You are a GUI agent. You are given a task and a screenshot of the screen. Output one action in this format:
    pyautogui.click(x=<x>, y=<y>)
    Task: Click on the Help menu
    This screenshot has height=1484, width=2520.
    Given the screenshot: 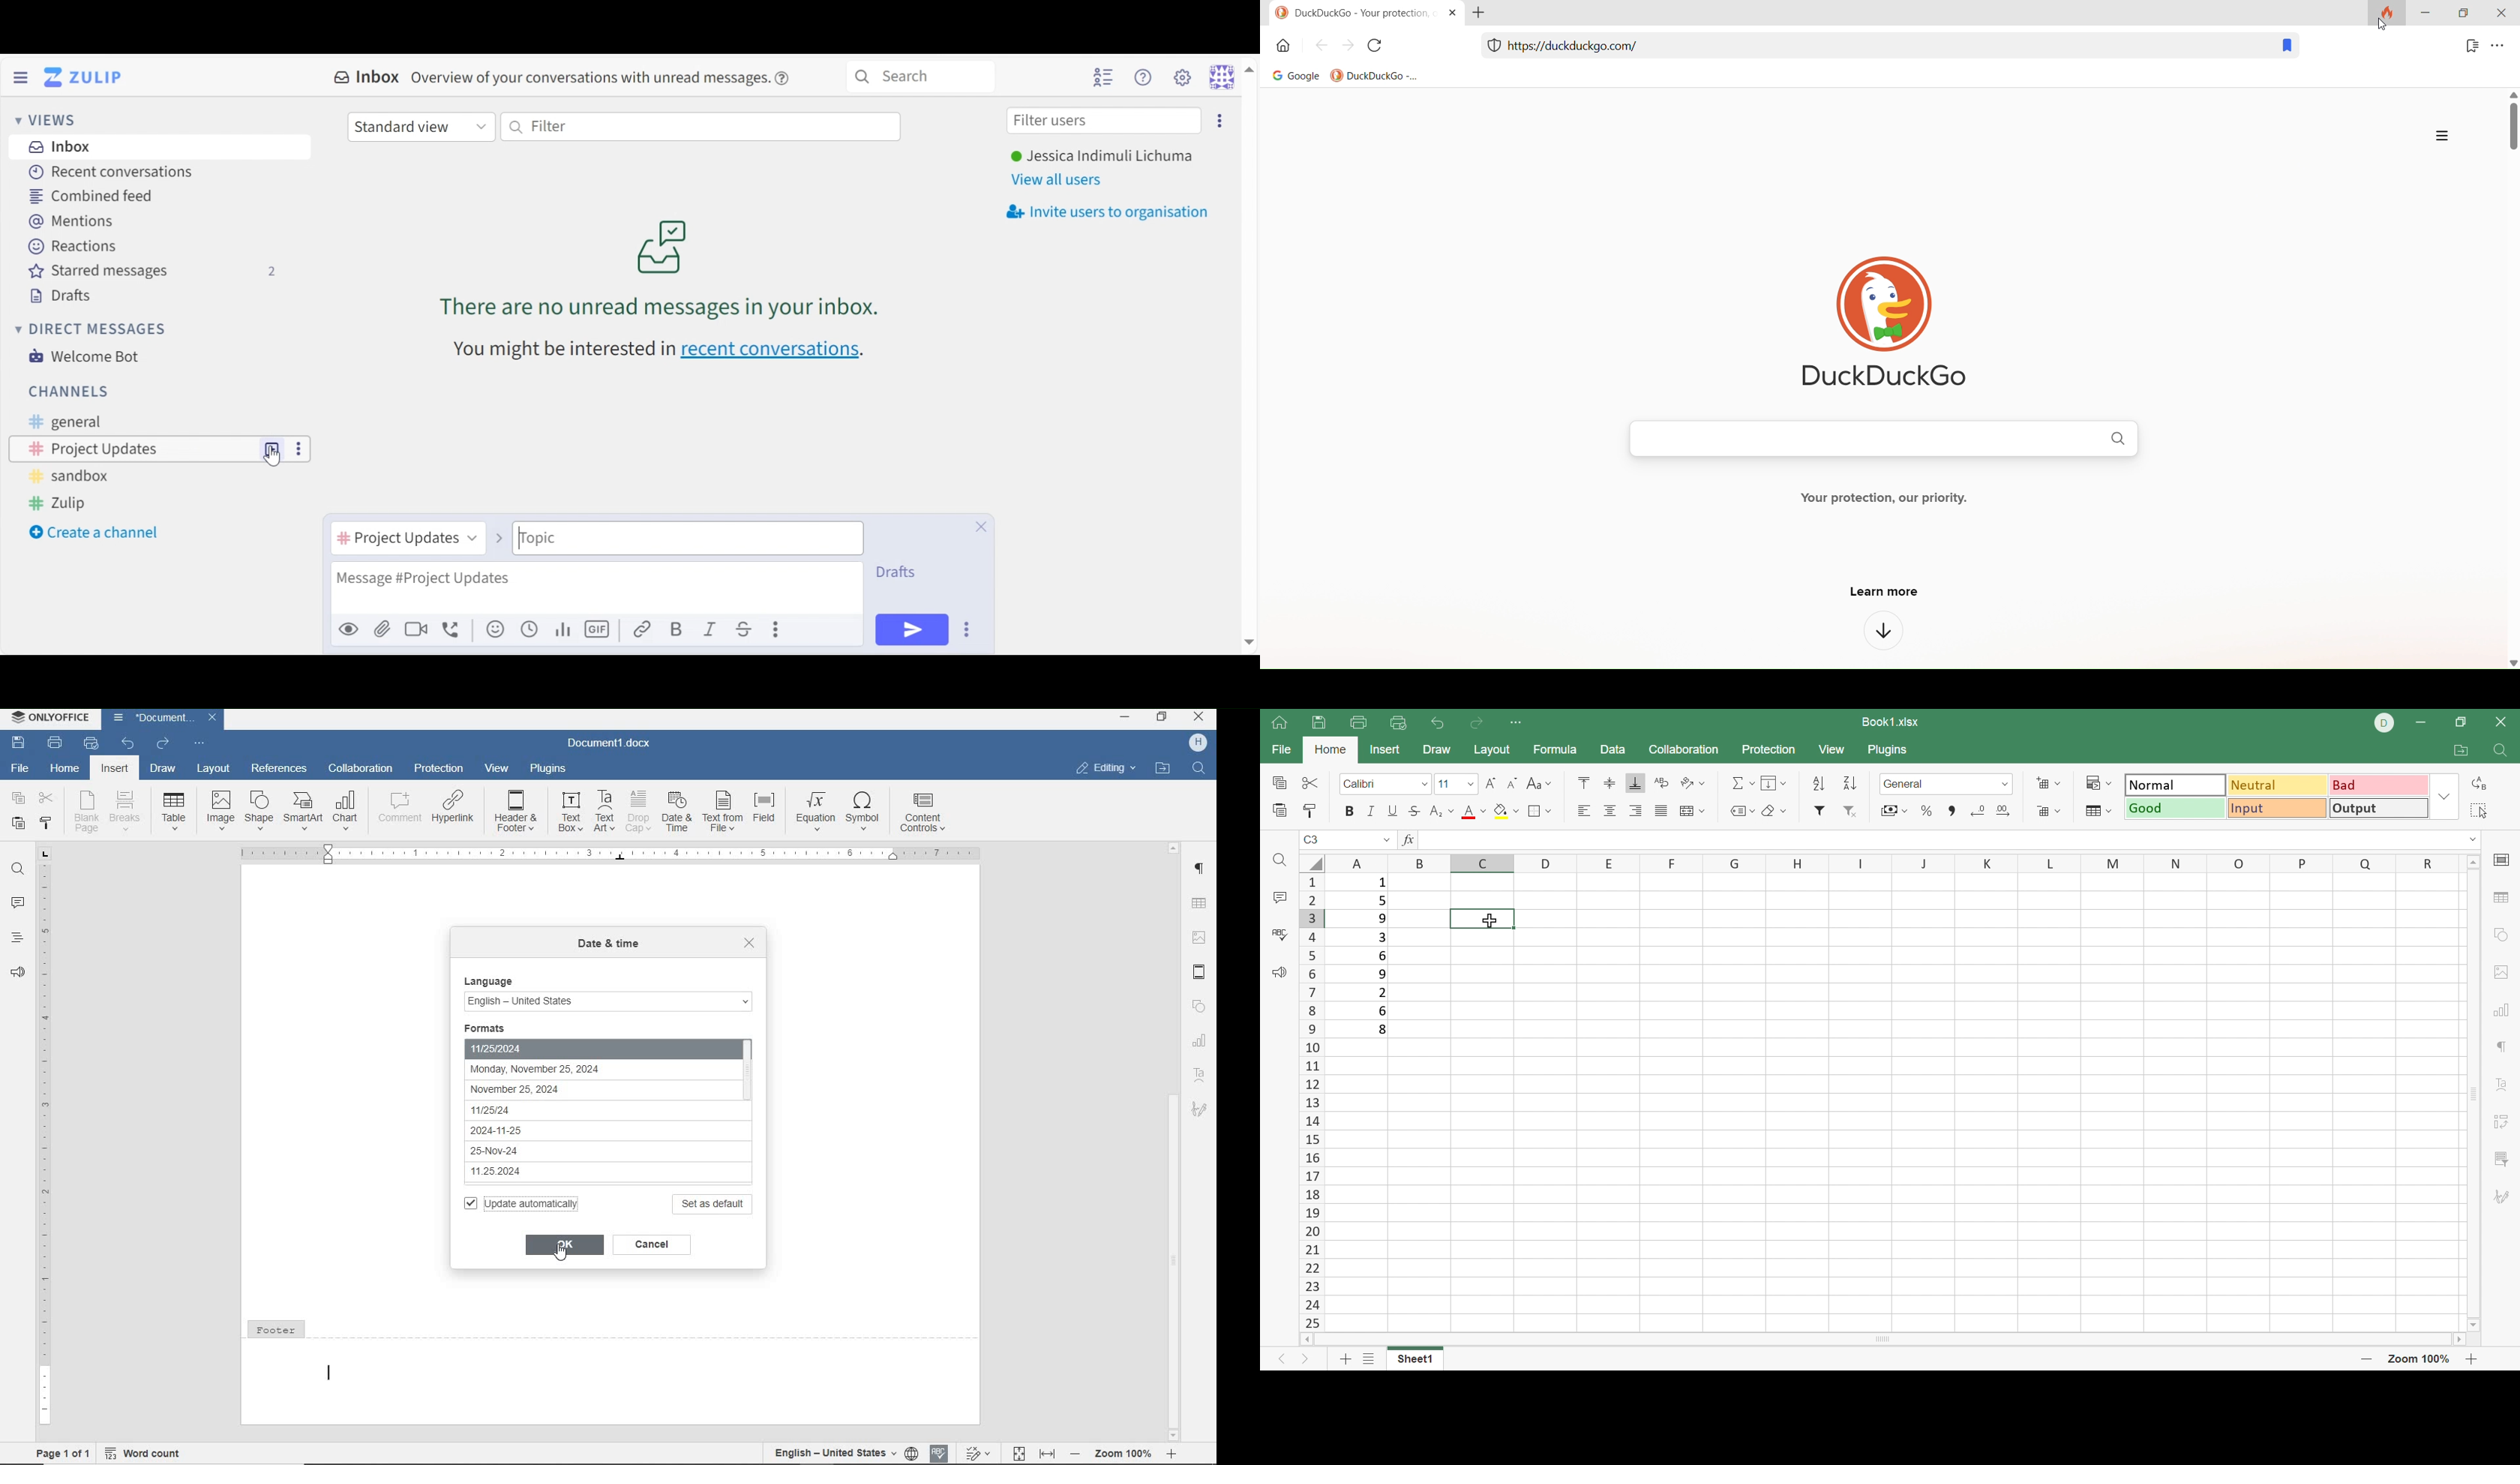 What is the action you would take?
    pyautogui.click(x=1145, y=77)
    